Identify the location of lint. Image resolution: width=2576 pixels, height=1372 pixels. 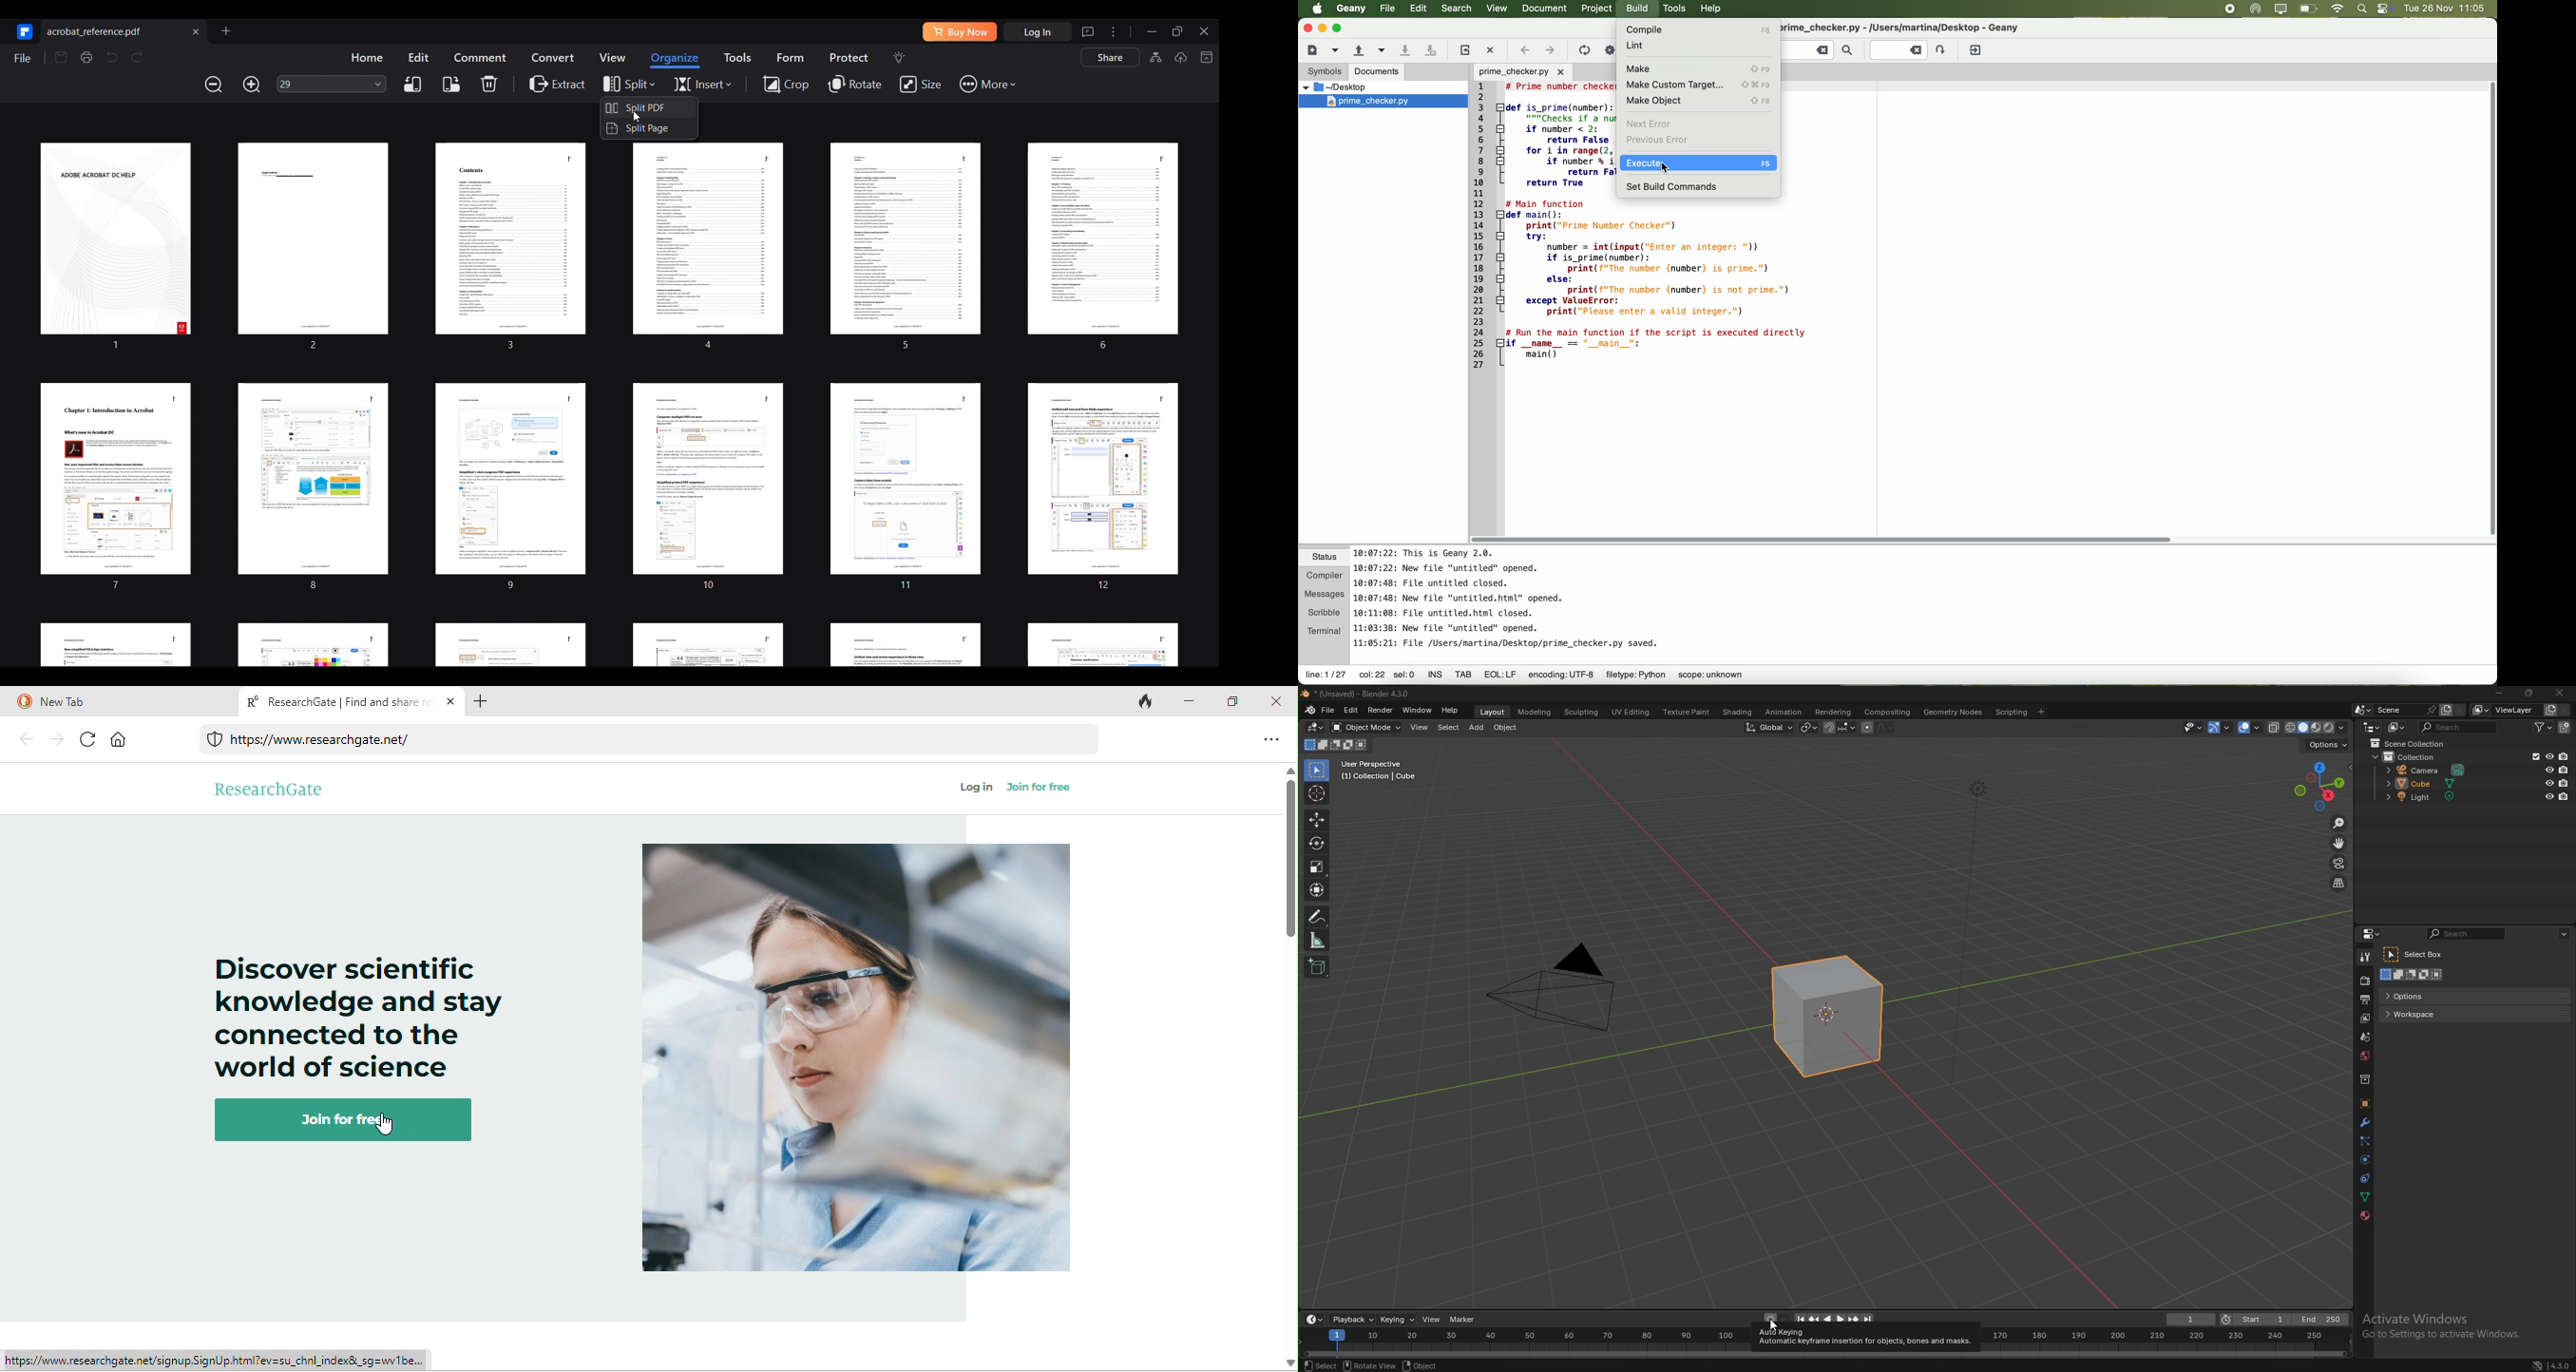
(1643, 46).